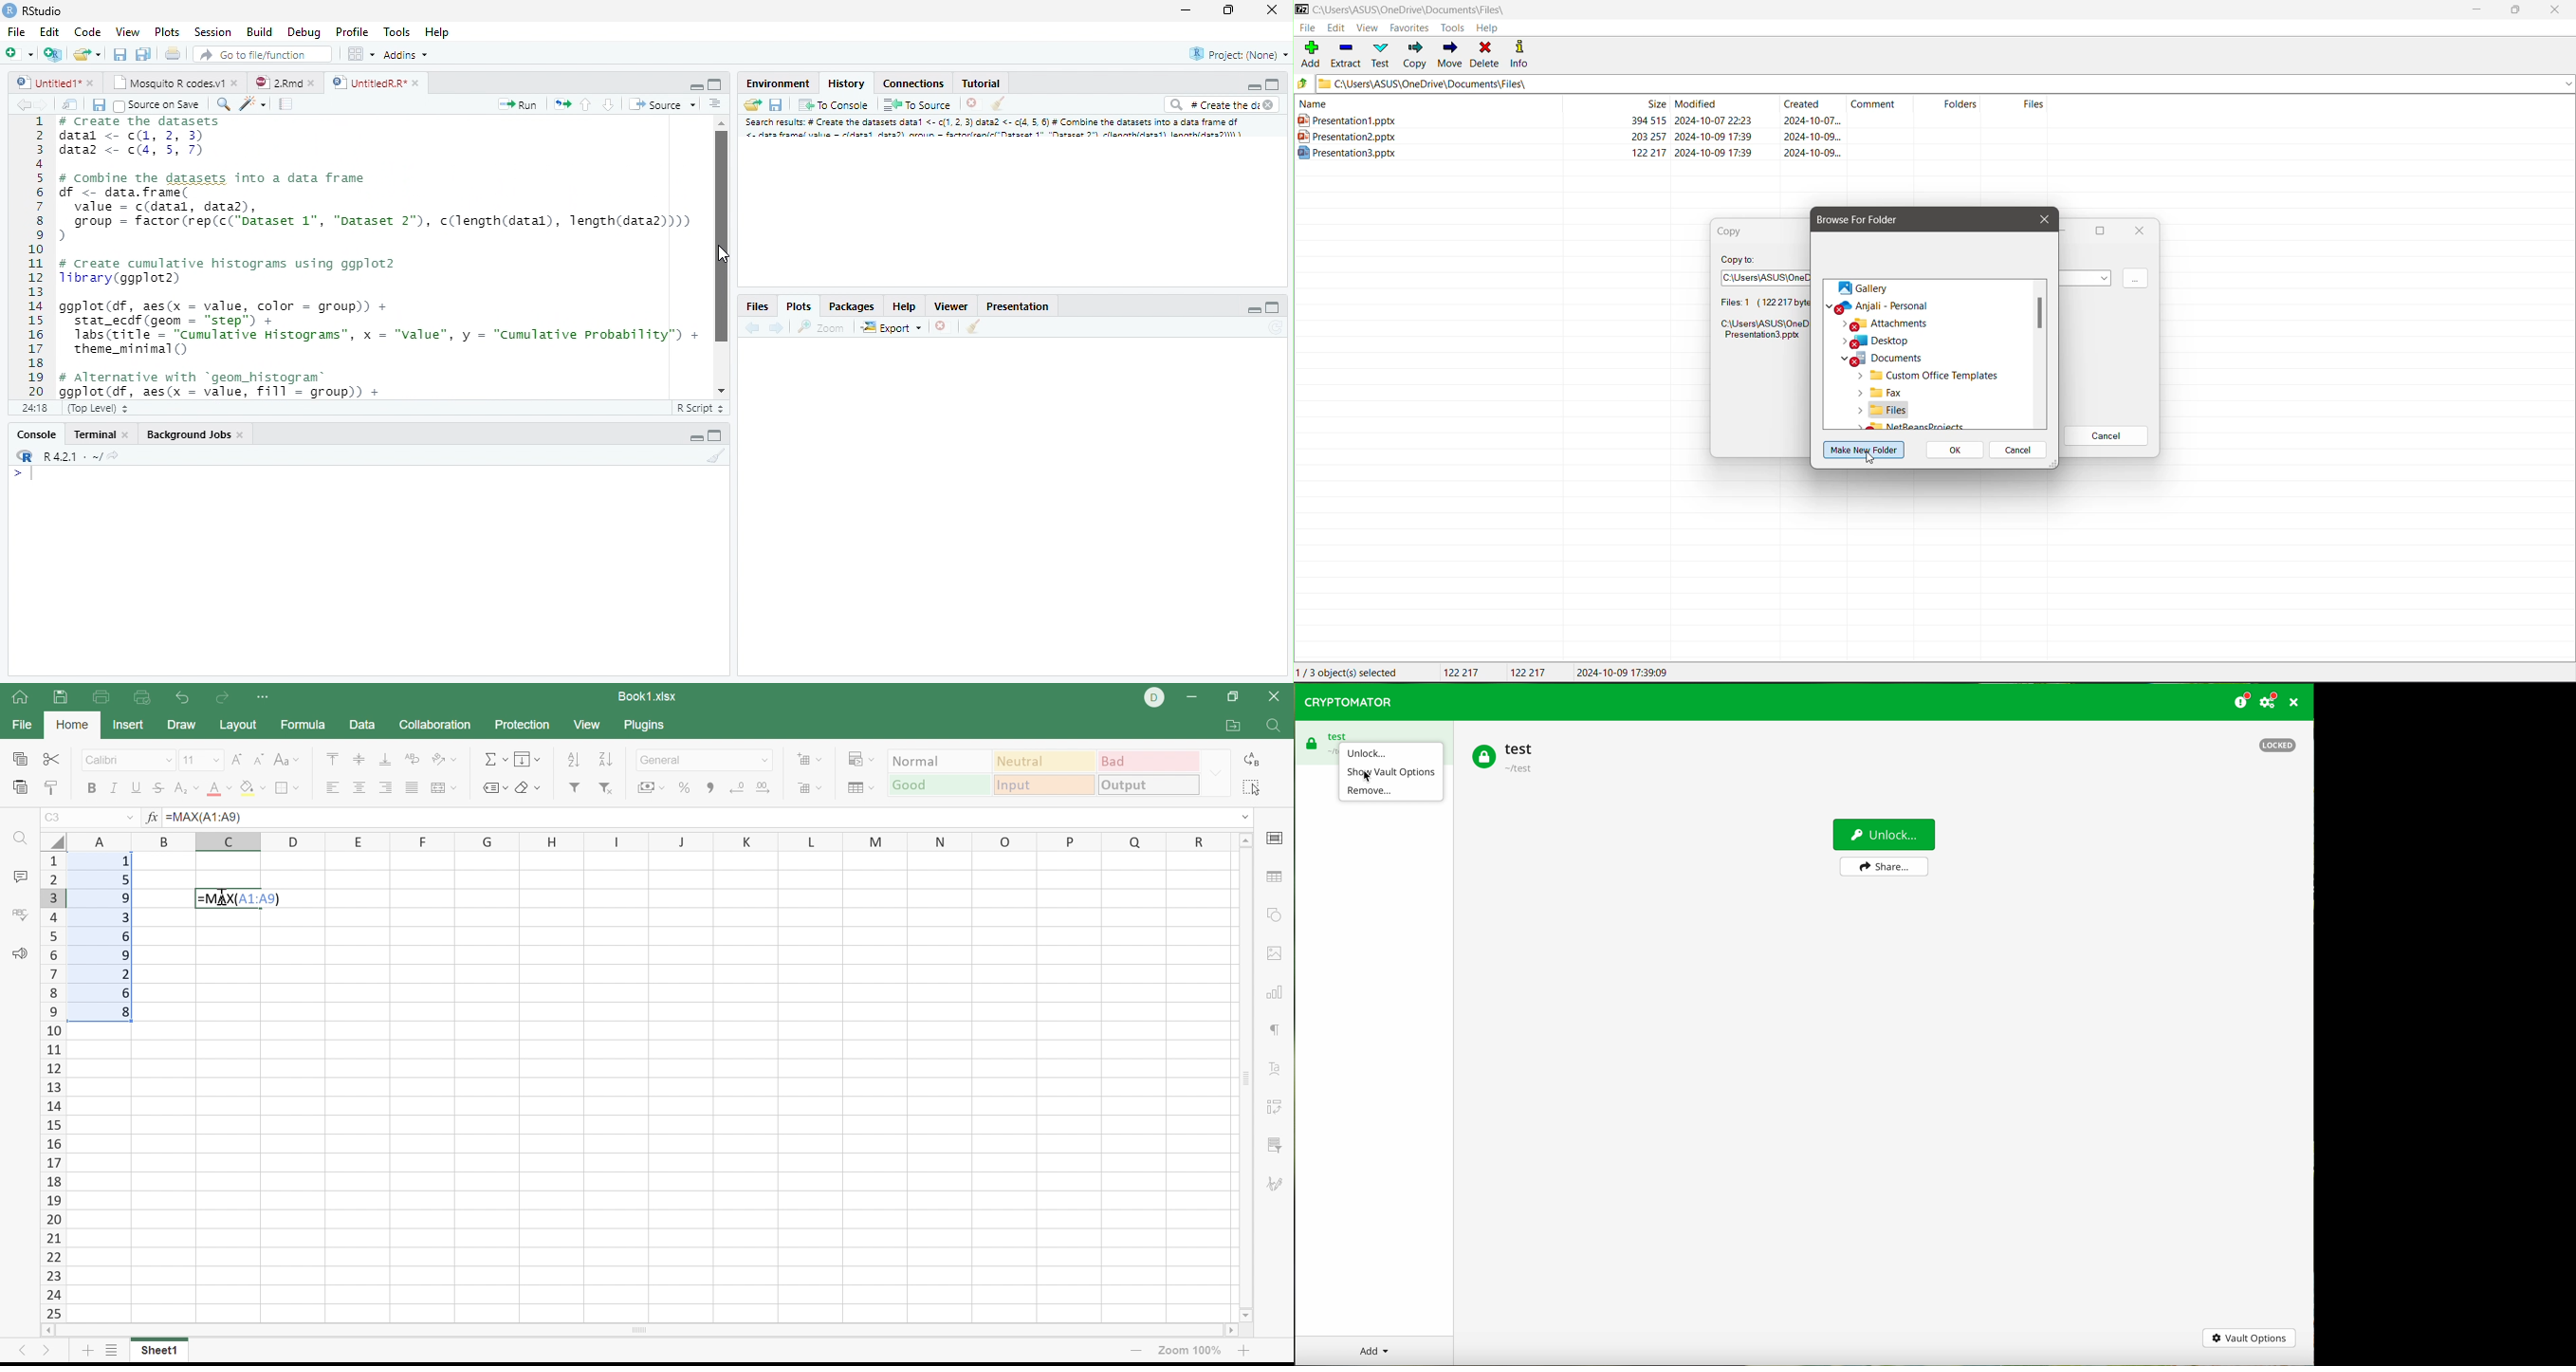 This screenshot has width=2576, height=1372. I want to click on Clear console, so click(1001, 105).